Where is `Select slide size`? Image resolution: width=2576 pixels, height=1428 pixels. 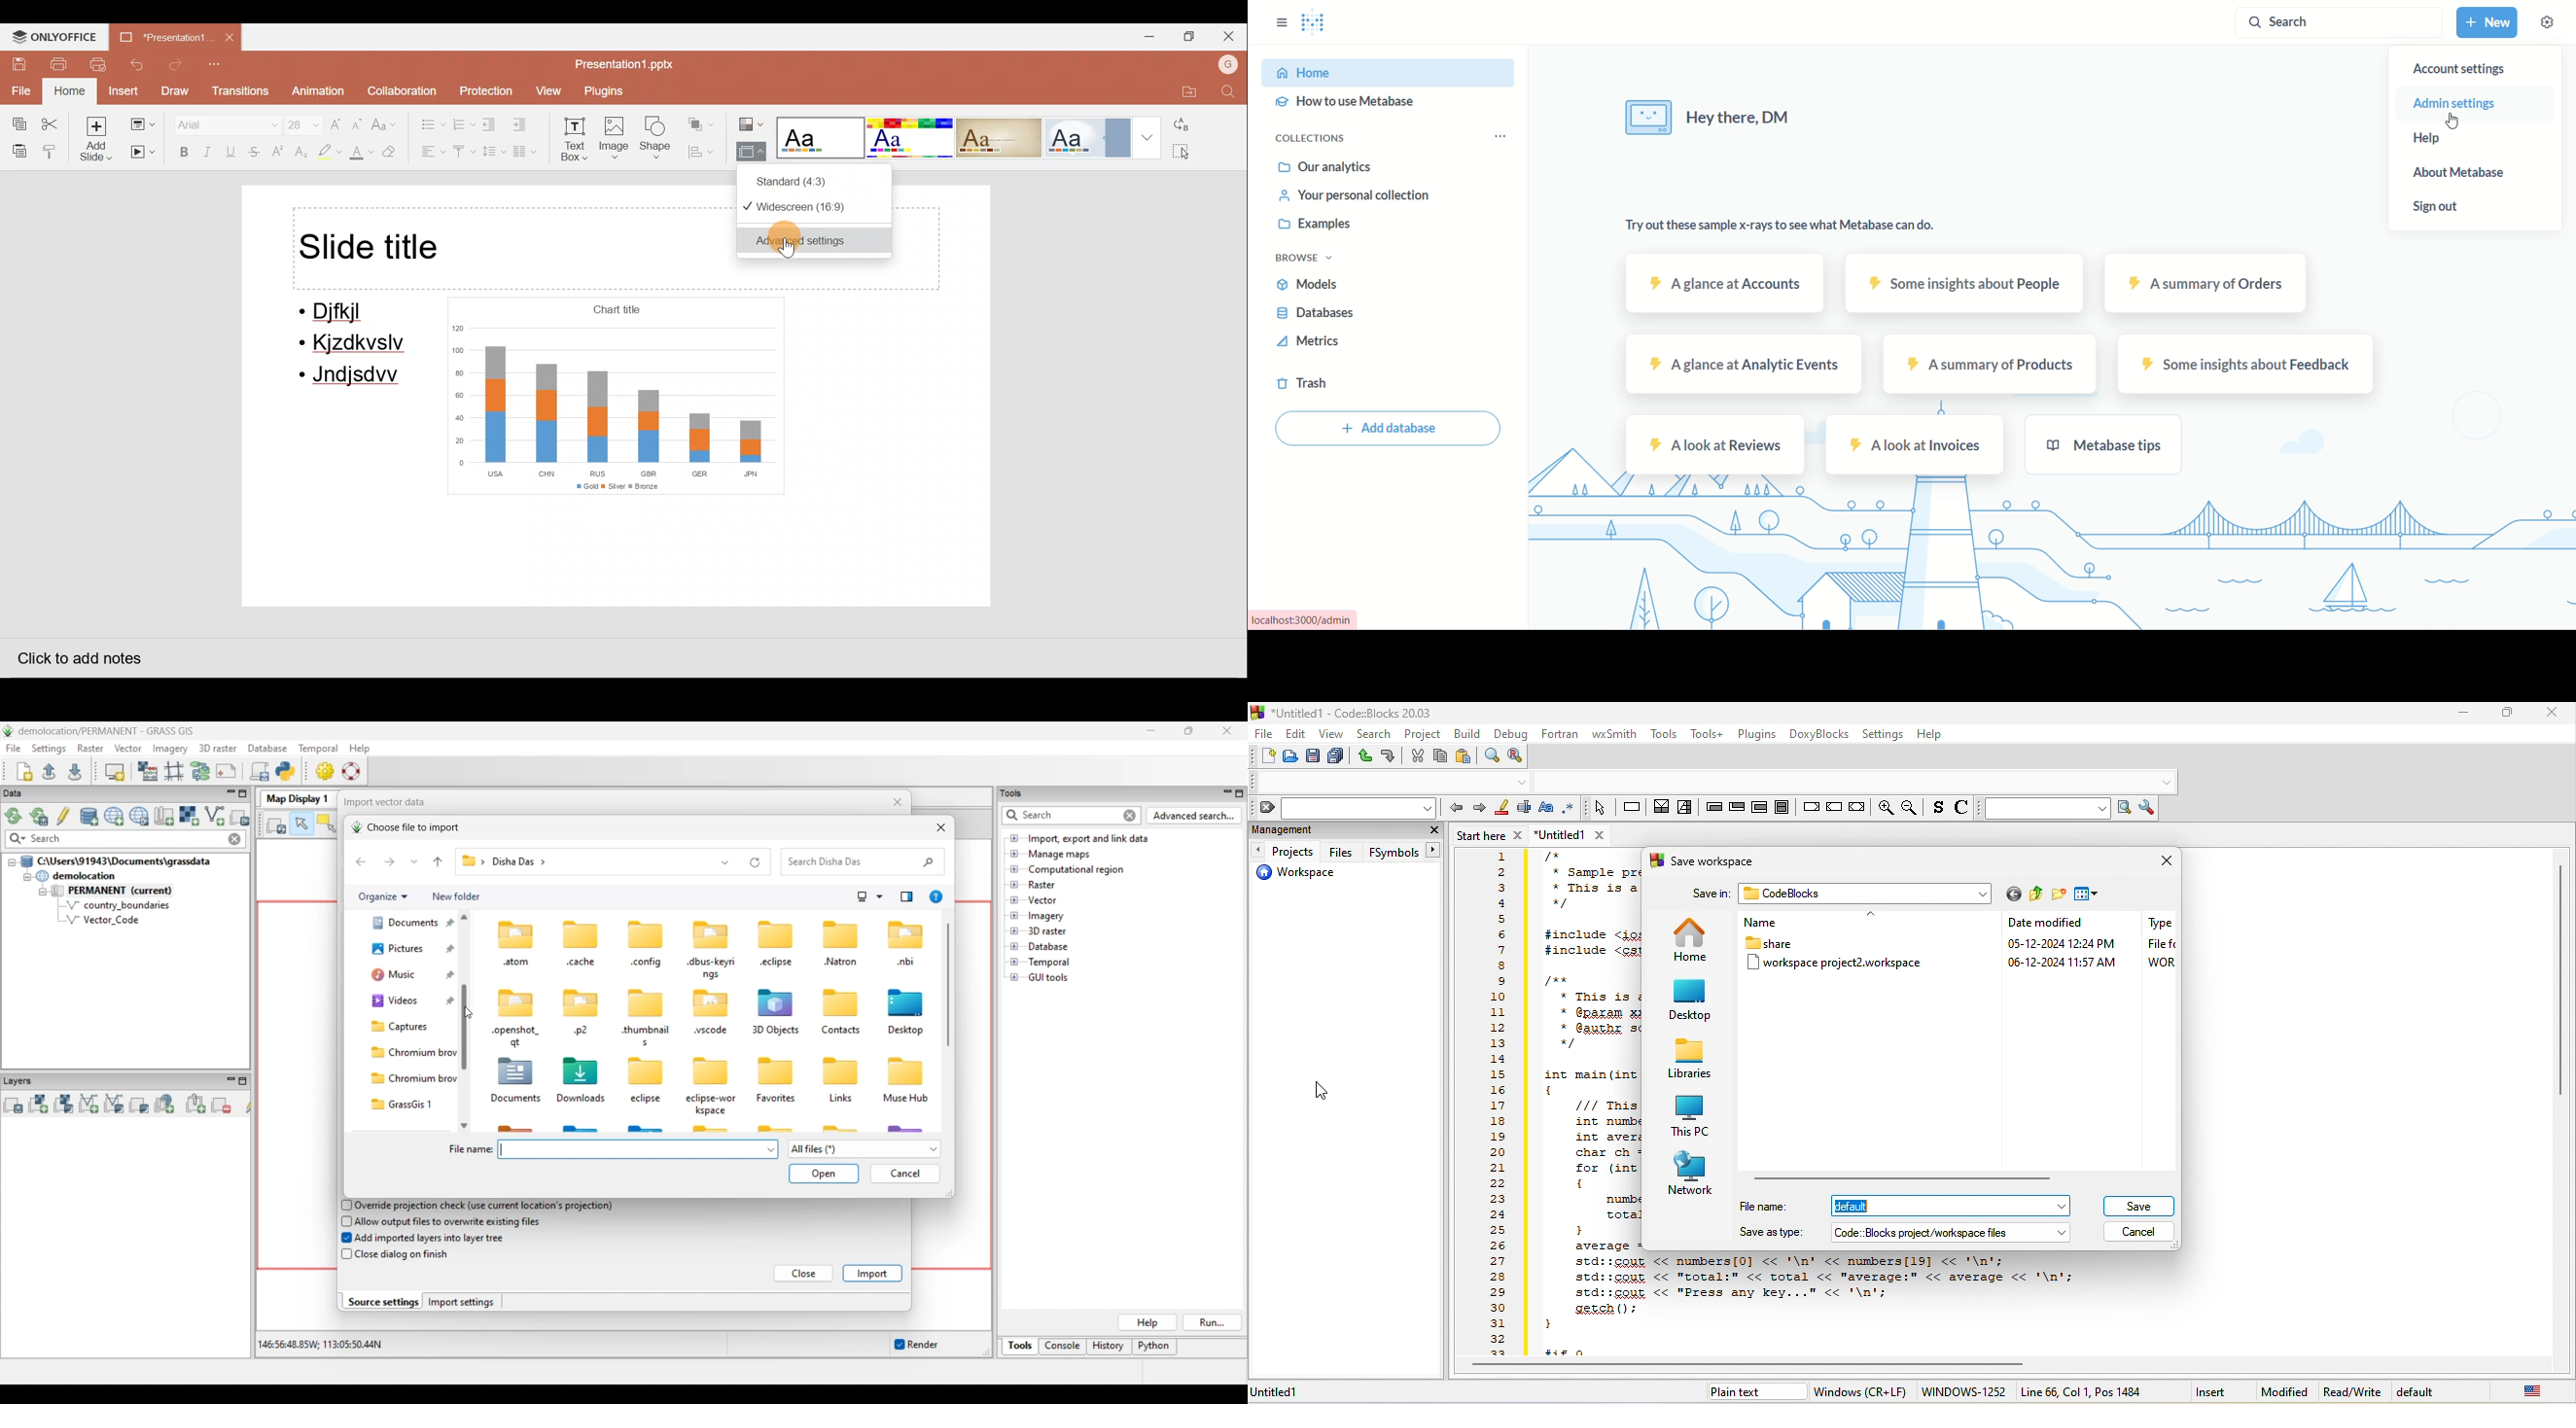 Select slide size is located at coordinates (749, 153).